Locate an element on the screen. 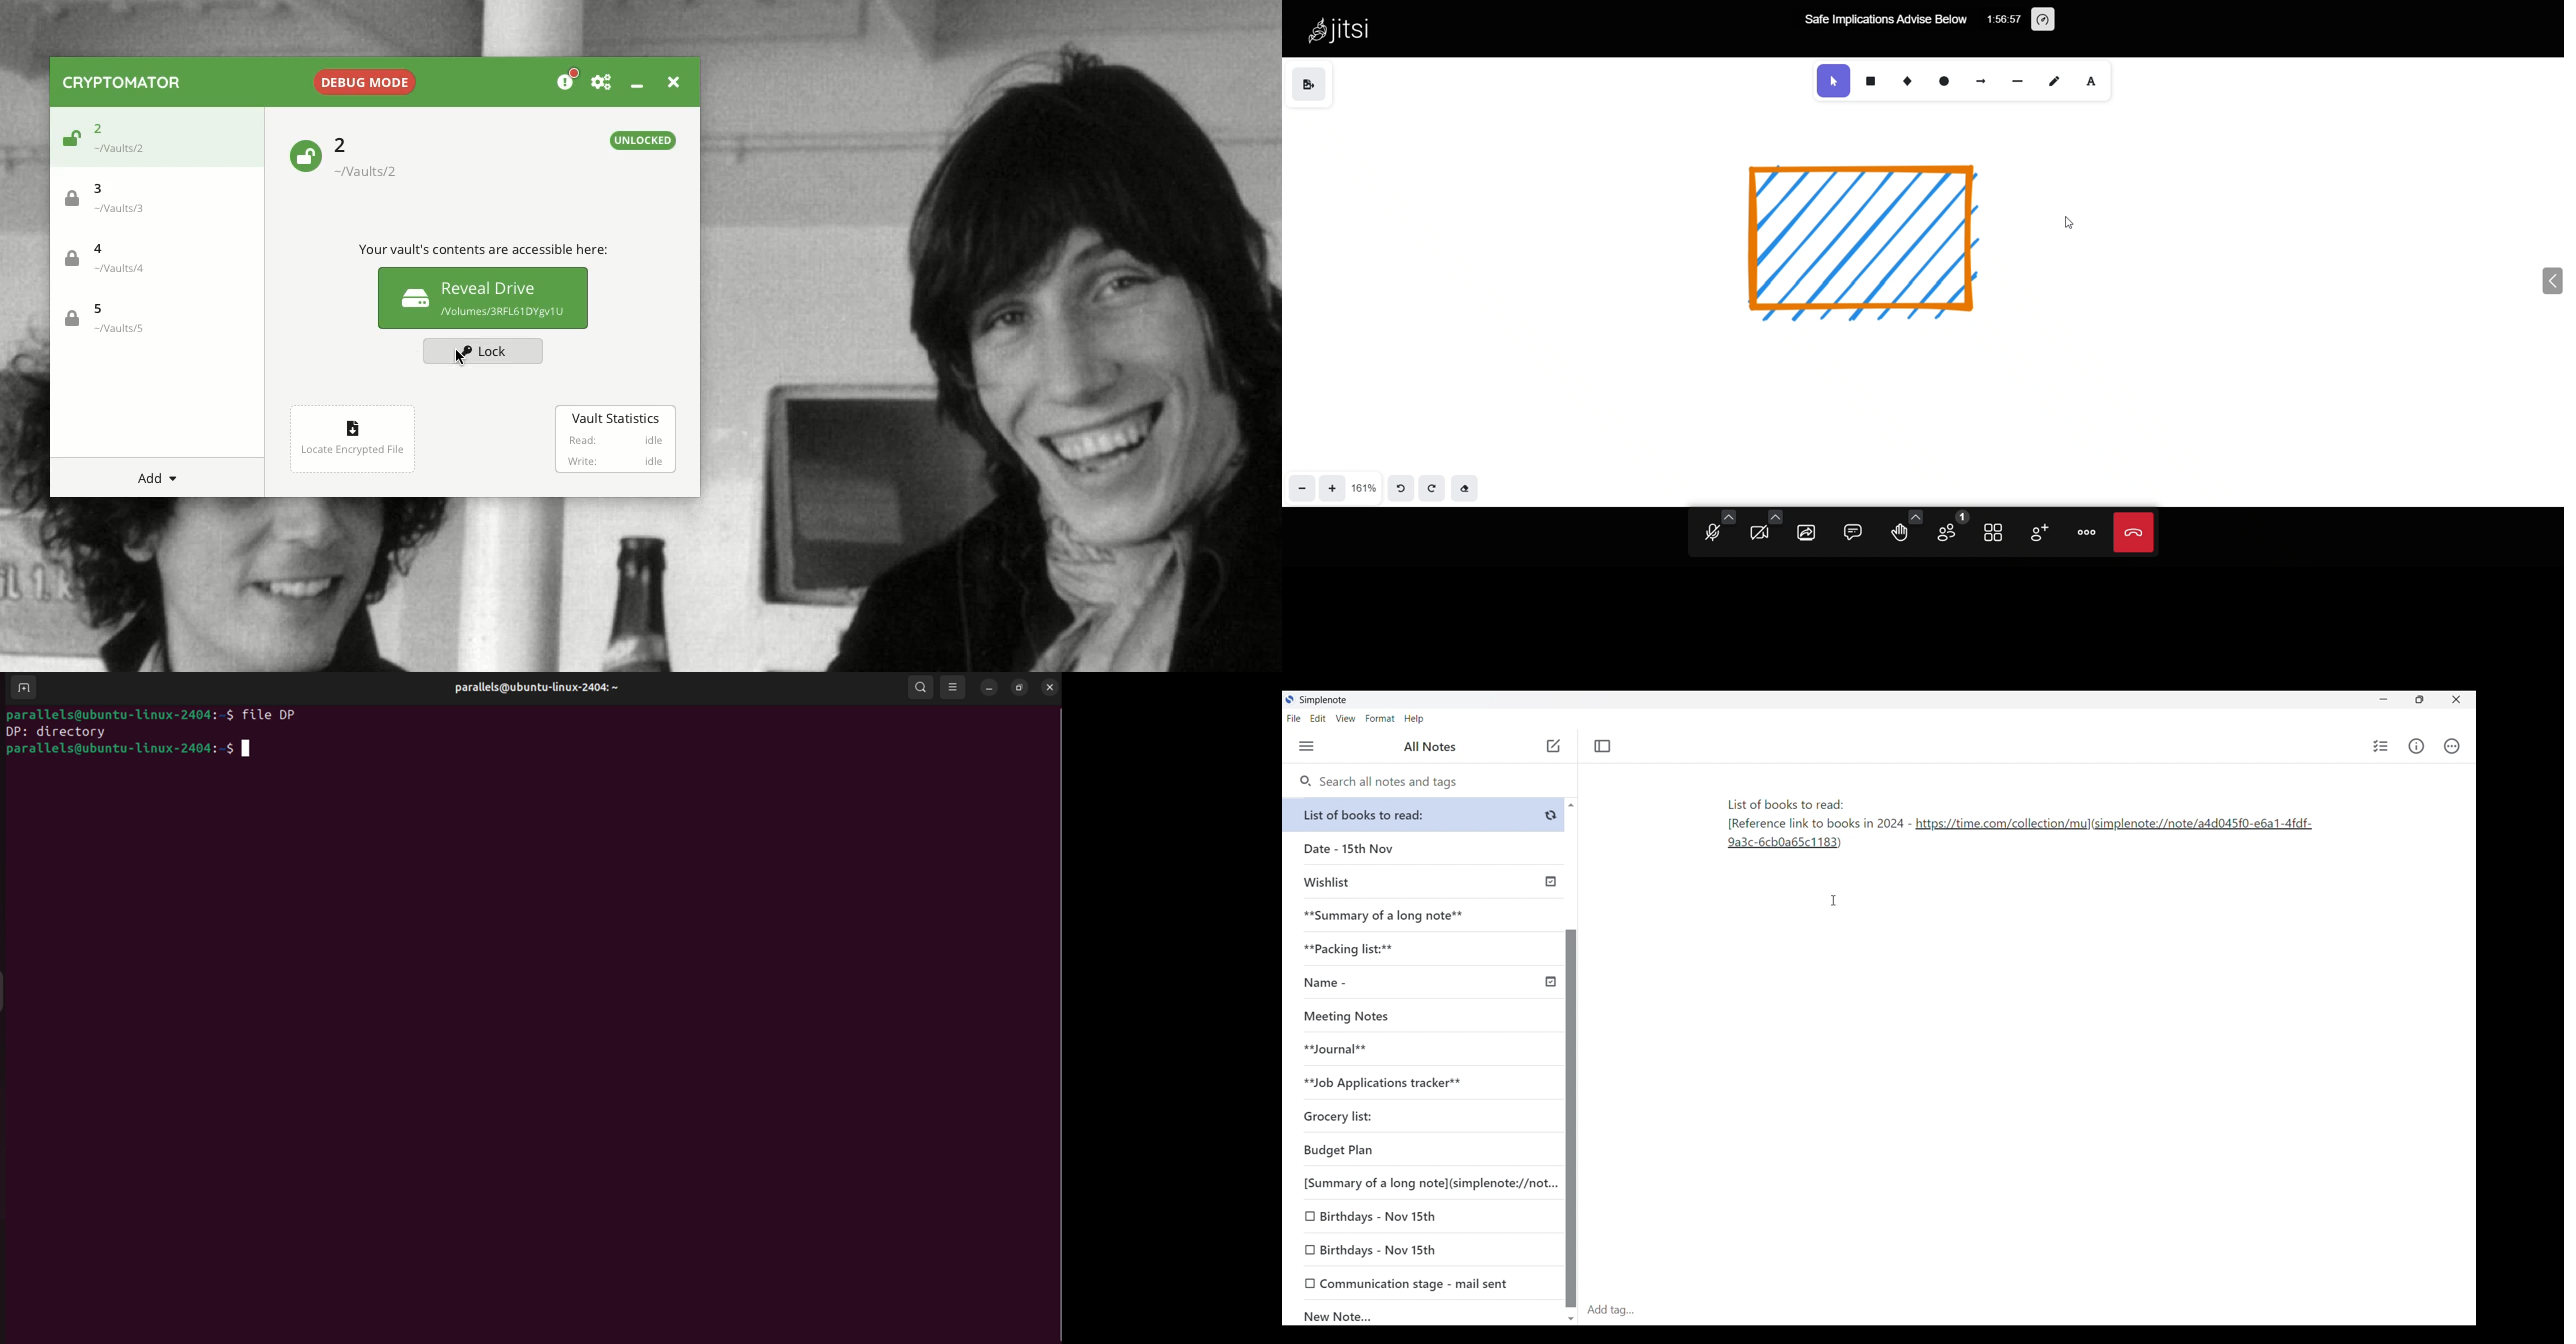 The width and height of the screenshot is (2576, 1344). line is located at coordinates (2019, 81).